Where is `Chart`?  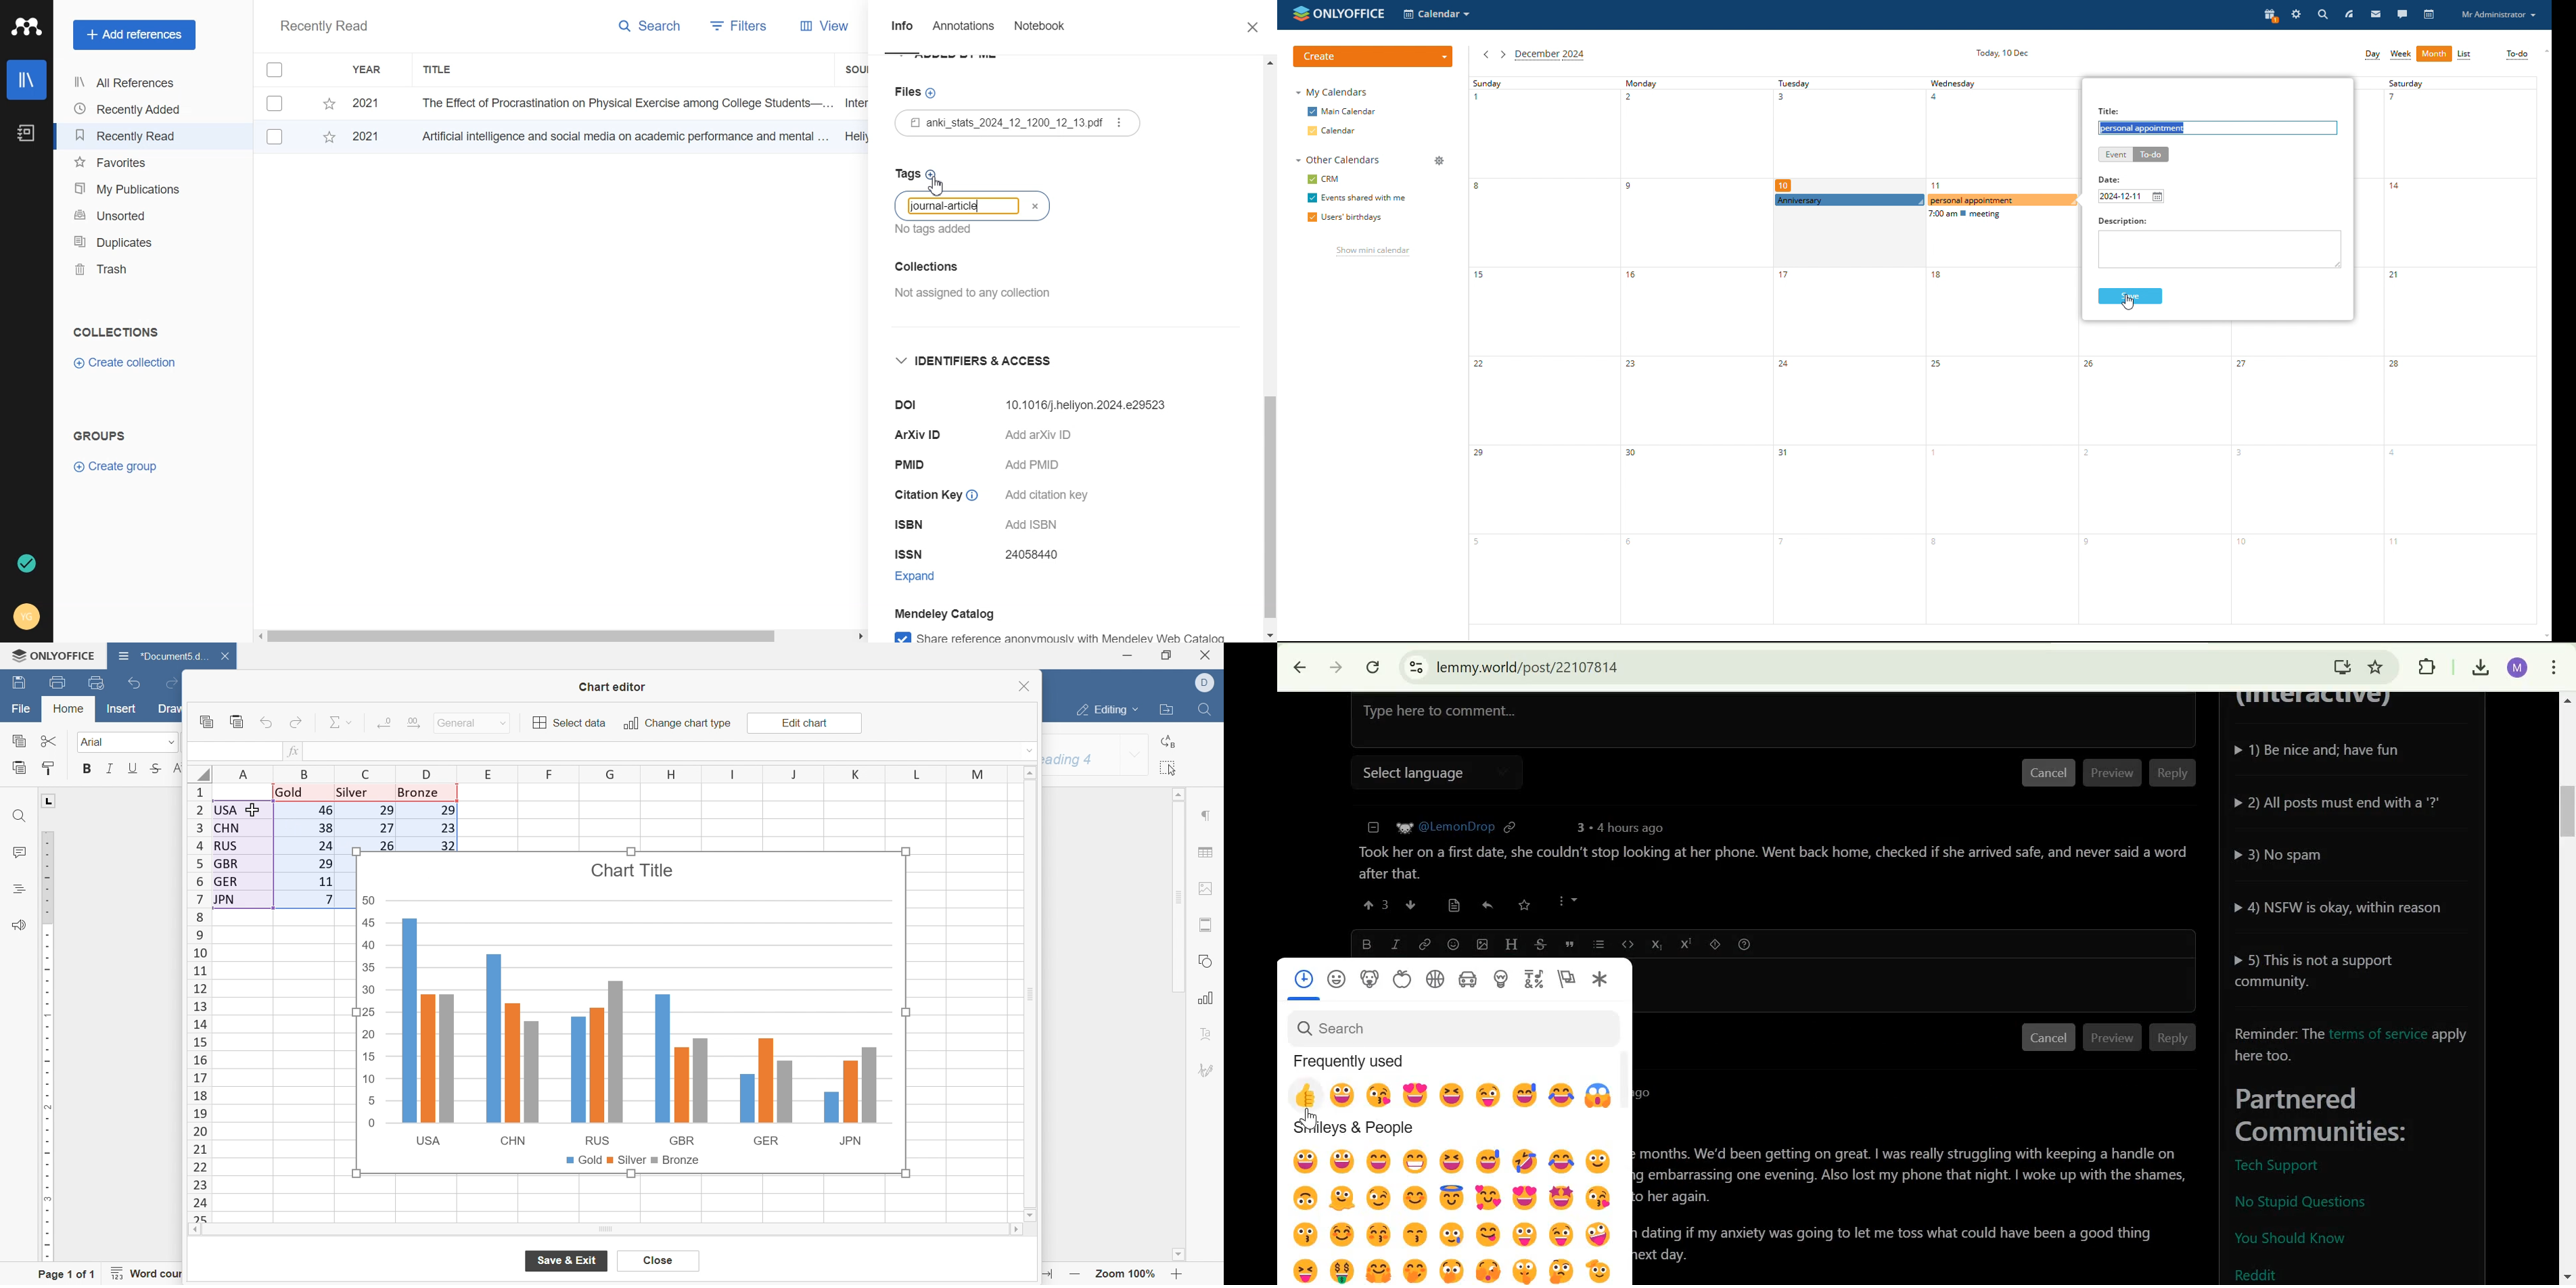
Chart is located at coordinates (633, 1015).